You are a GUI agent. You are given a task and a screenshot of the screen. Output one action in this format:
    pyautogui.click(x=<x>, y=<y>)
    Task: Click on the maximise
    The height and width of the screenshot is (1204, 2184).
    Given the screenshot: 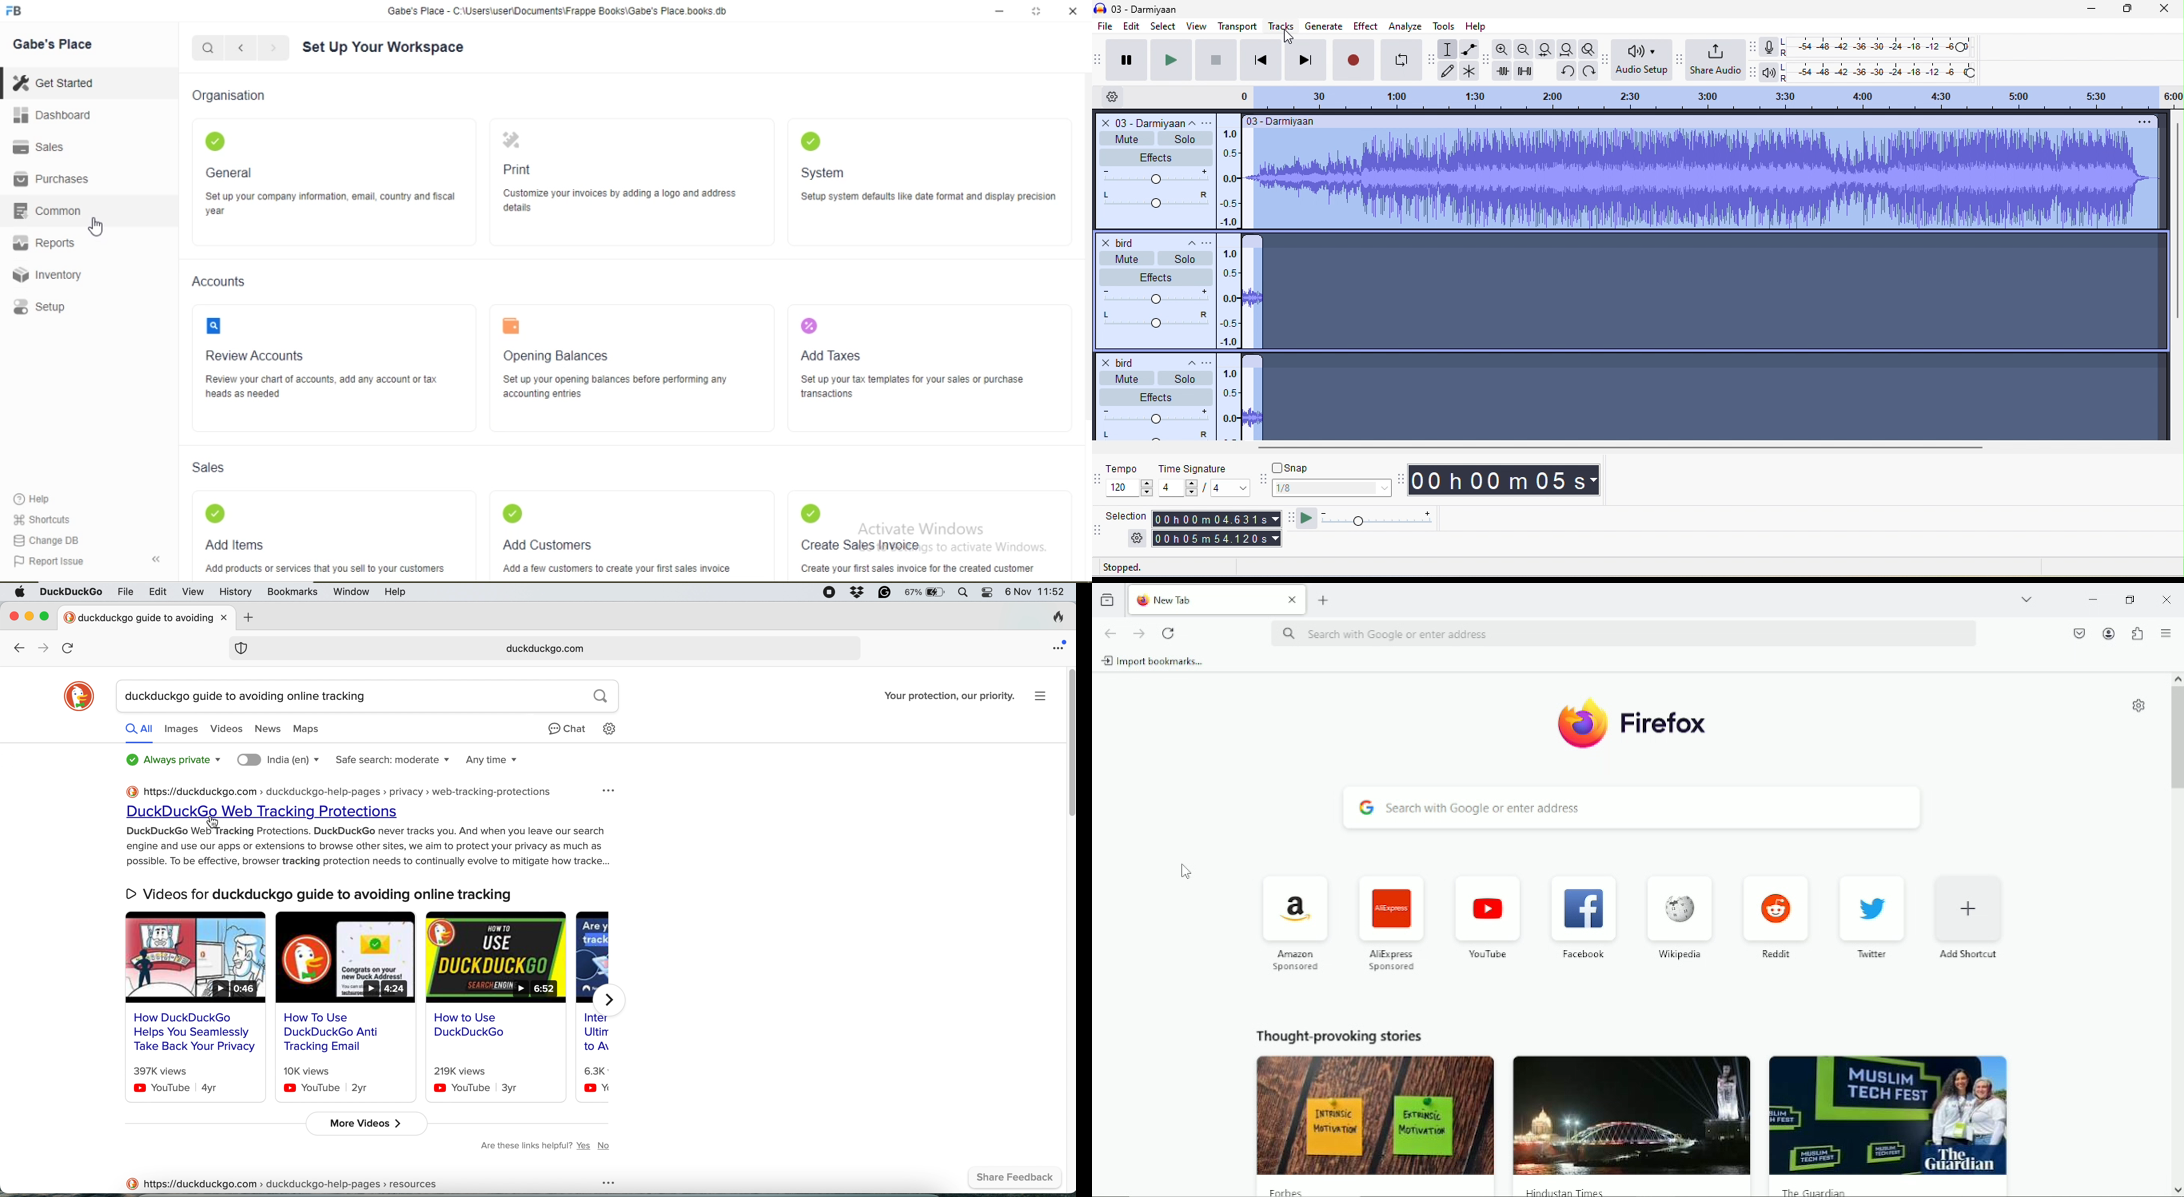 What is the action you would take?
    pyautogui.click(x=47, y=617)
    